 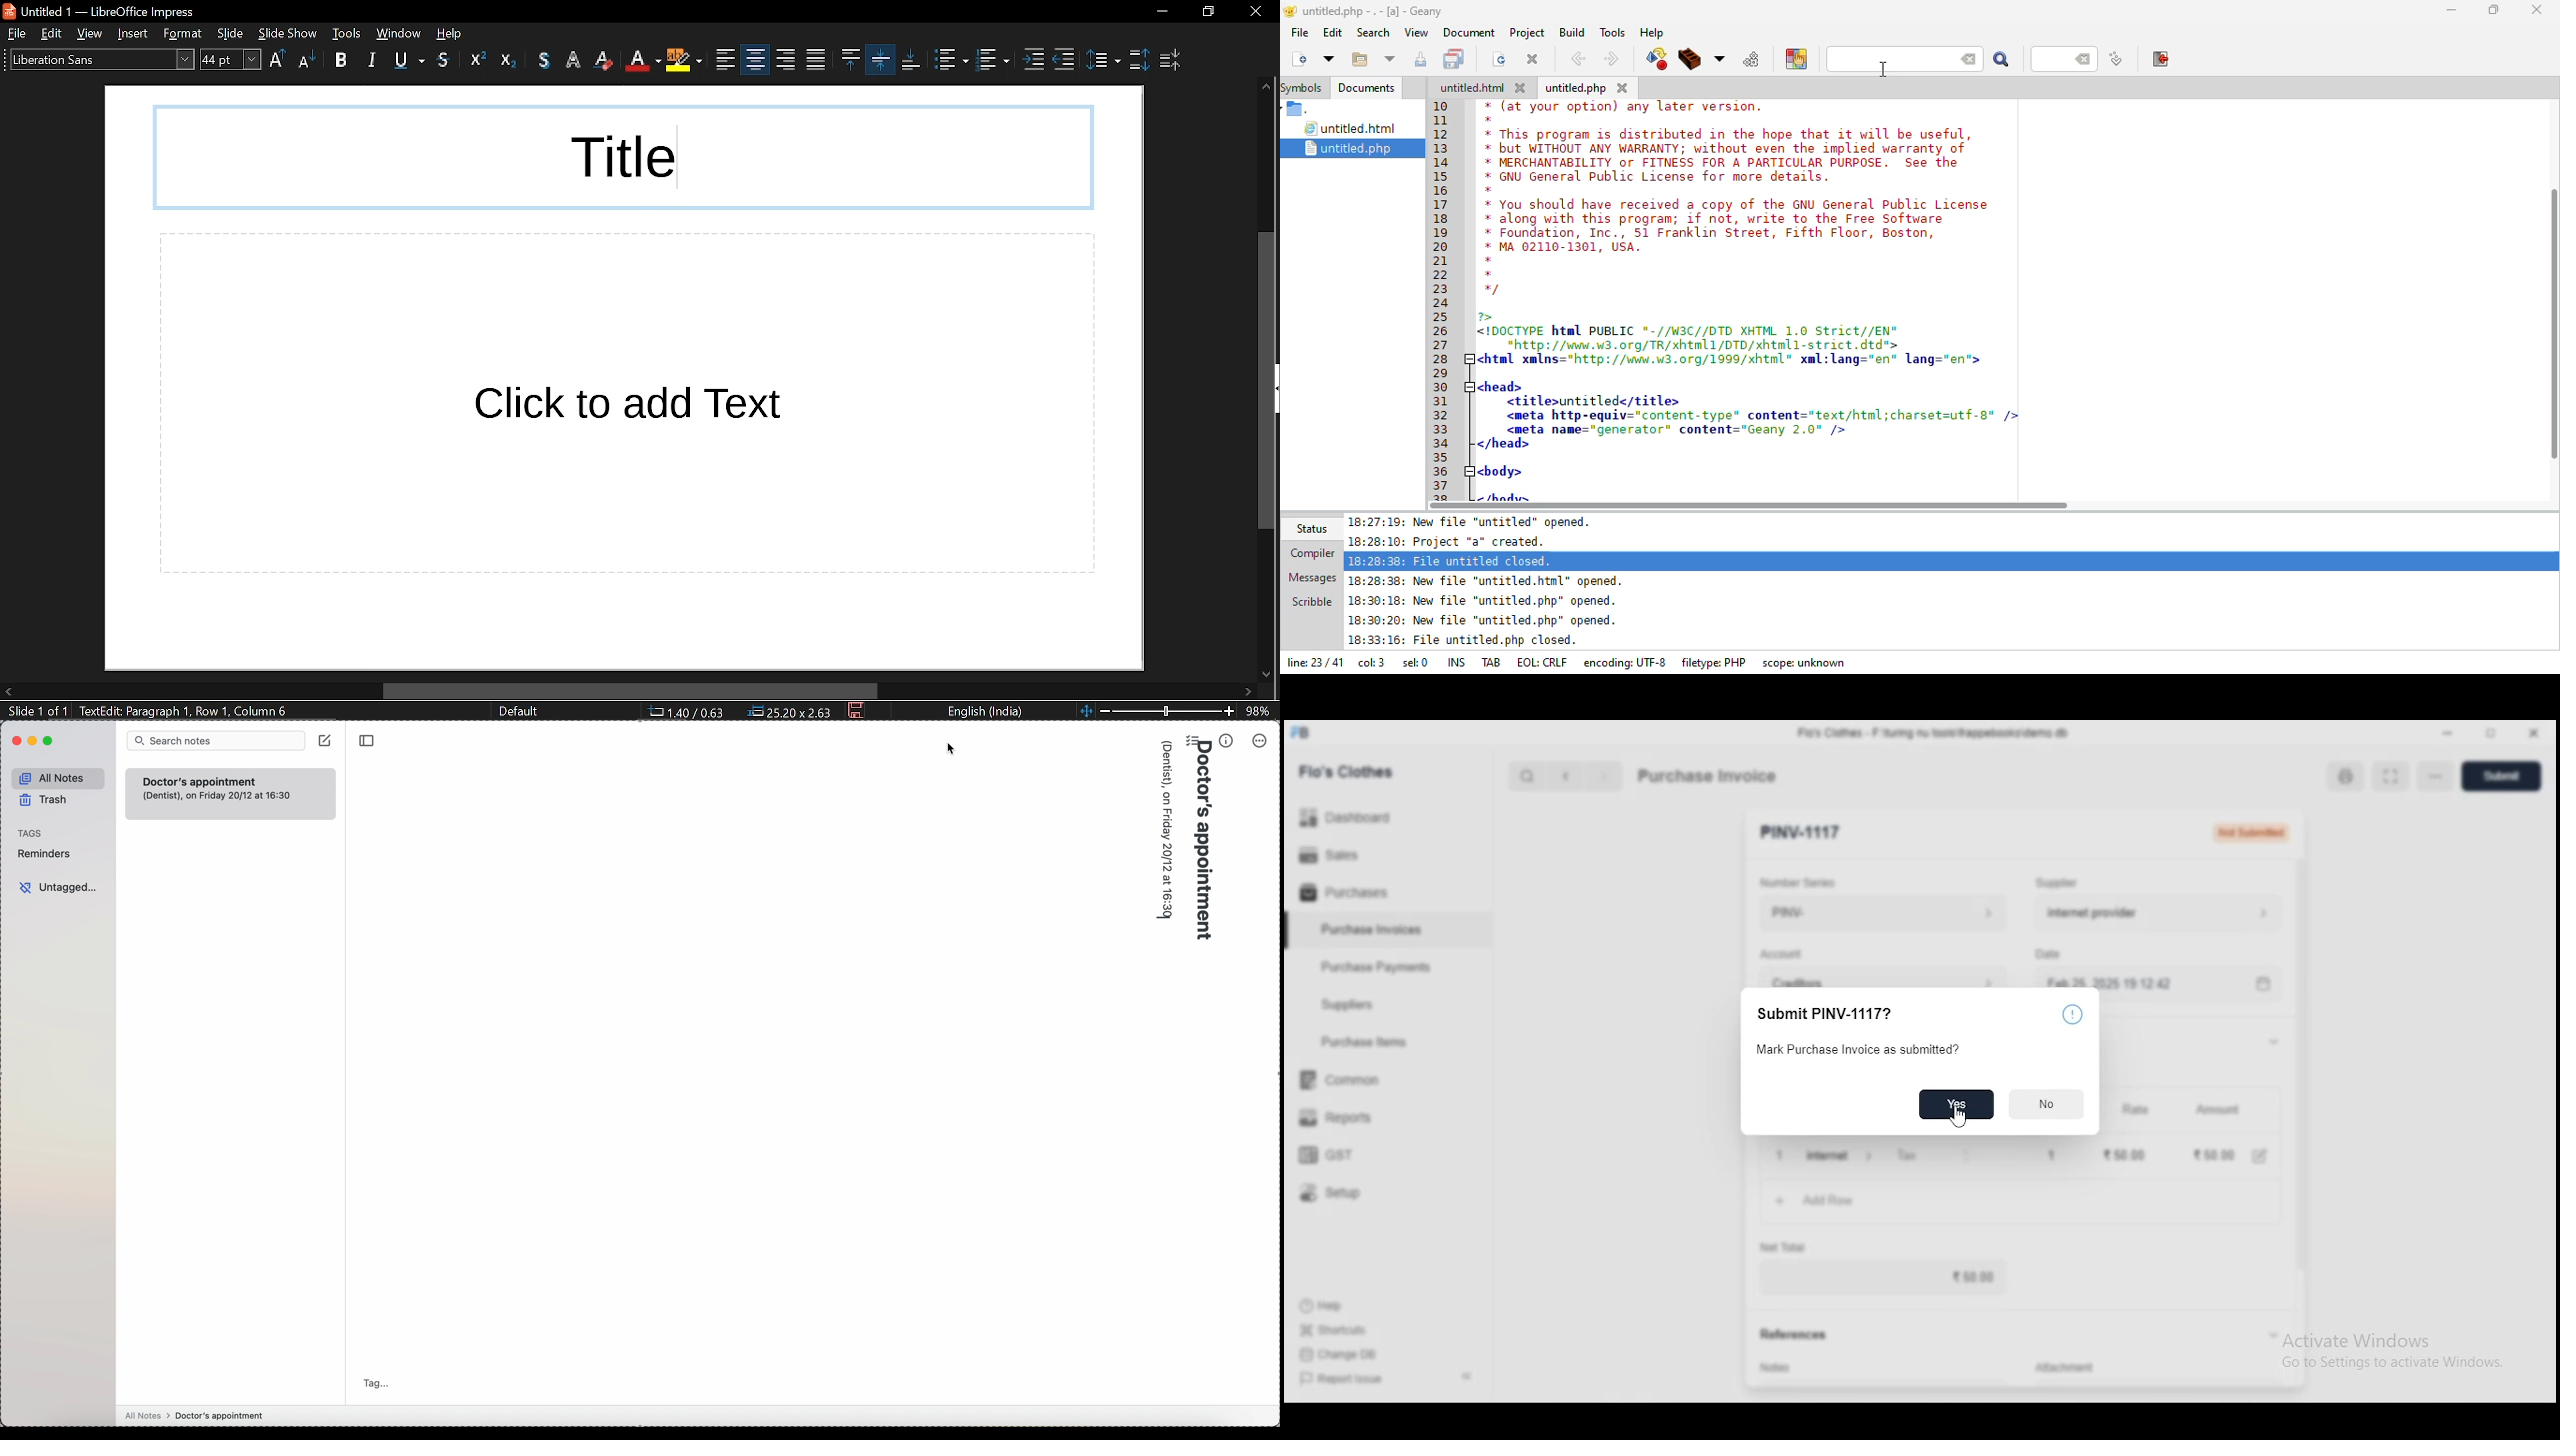 What do you see at coordinates (1167, 709) in the screenshot?
I see `slider` at bounding box center [1167, 709].